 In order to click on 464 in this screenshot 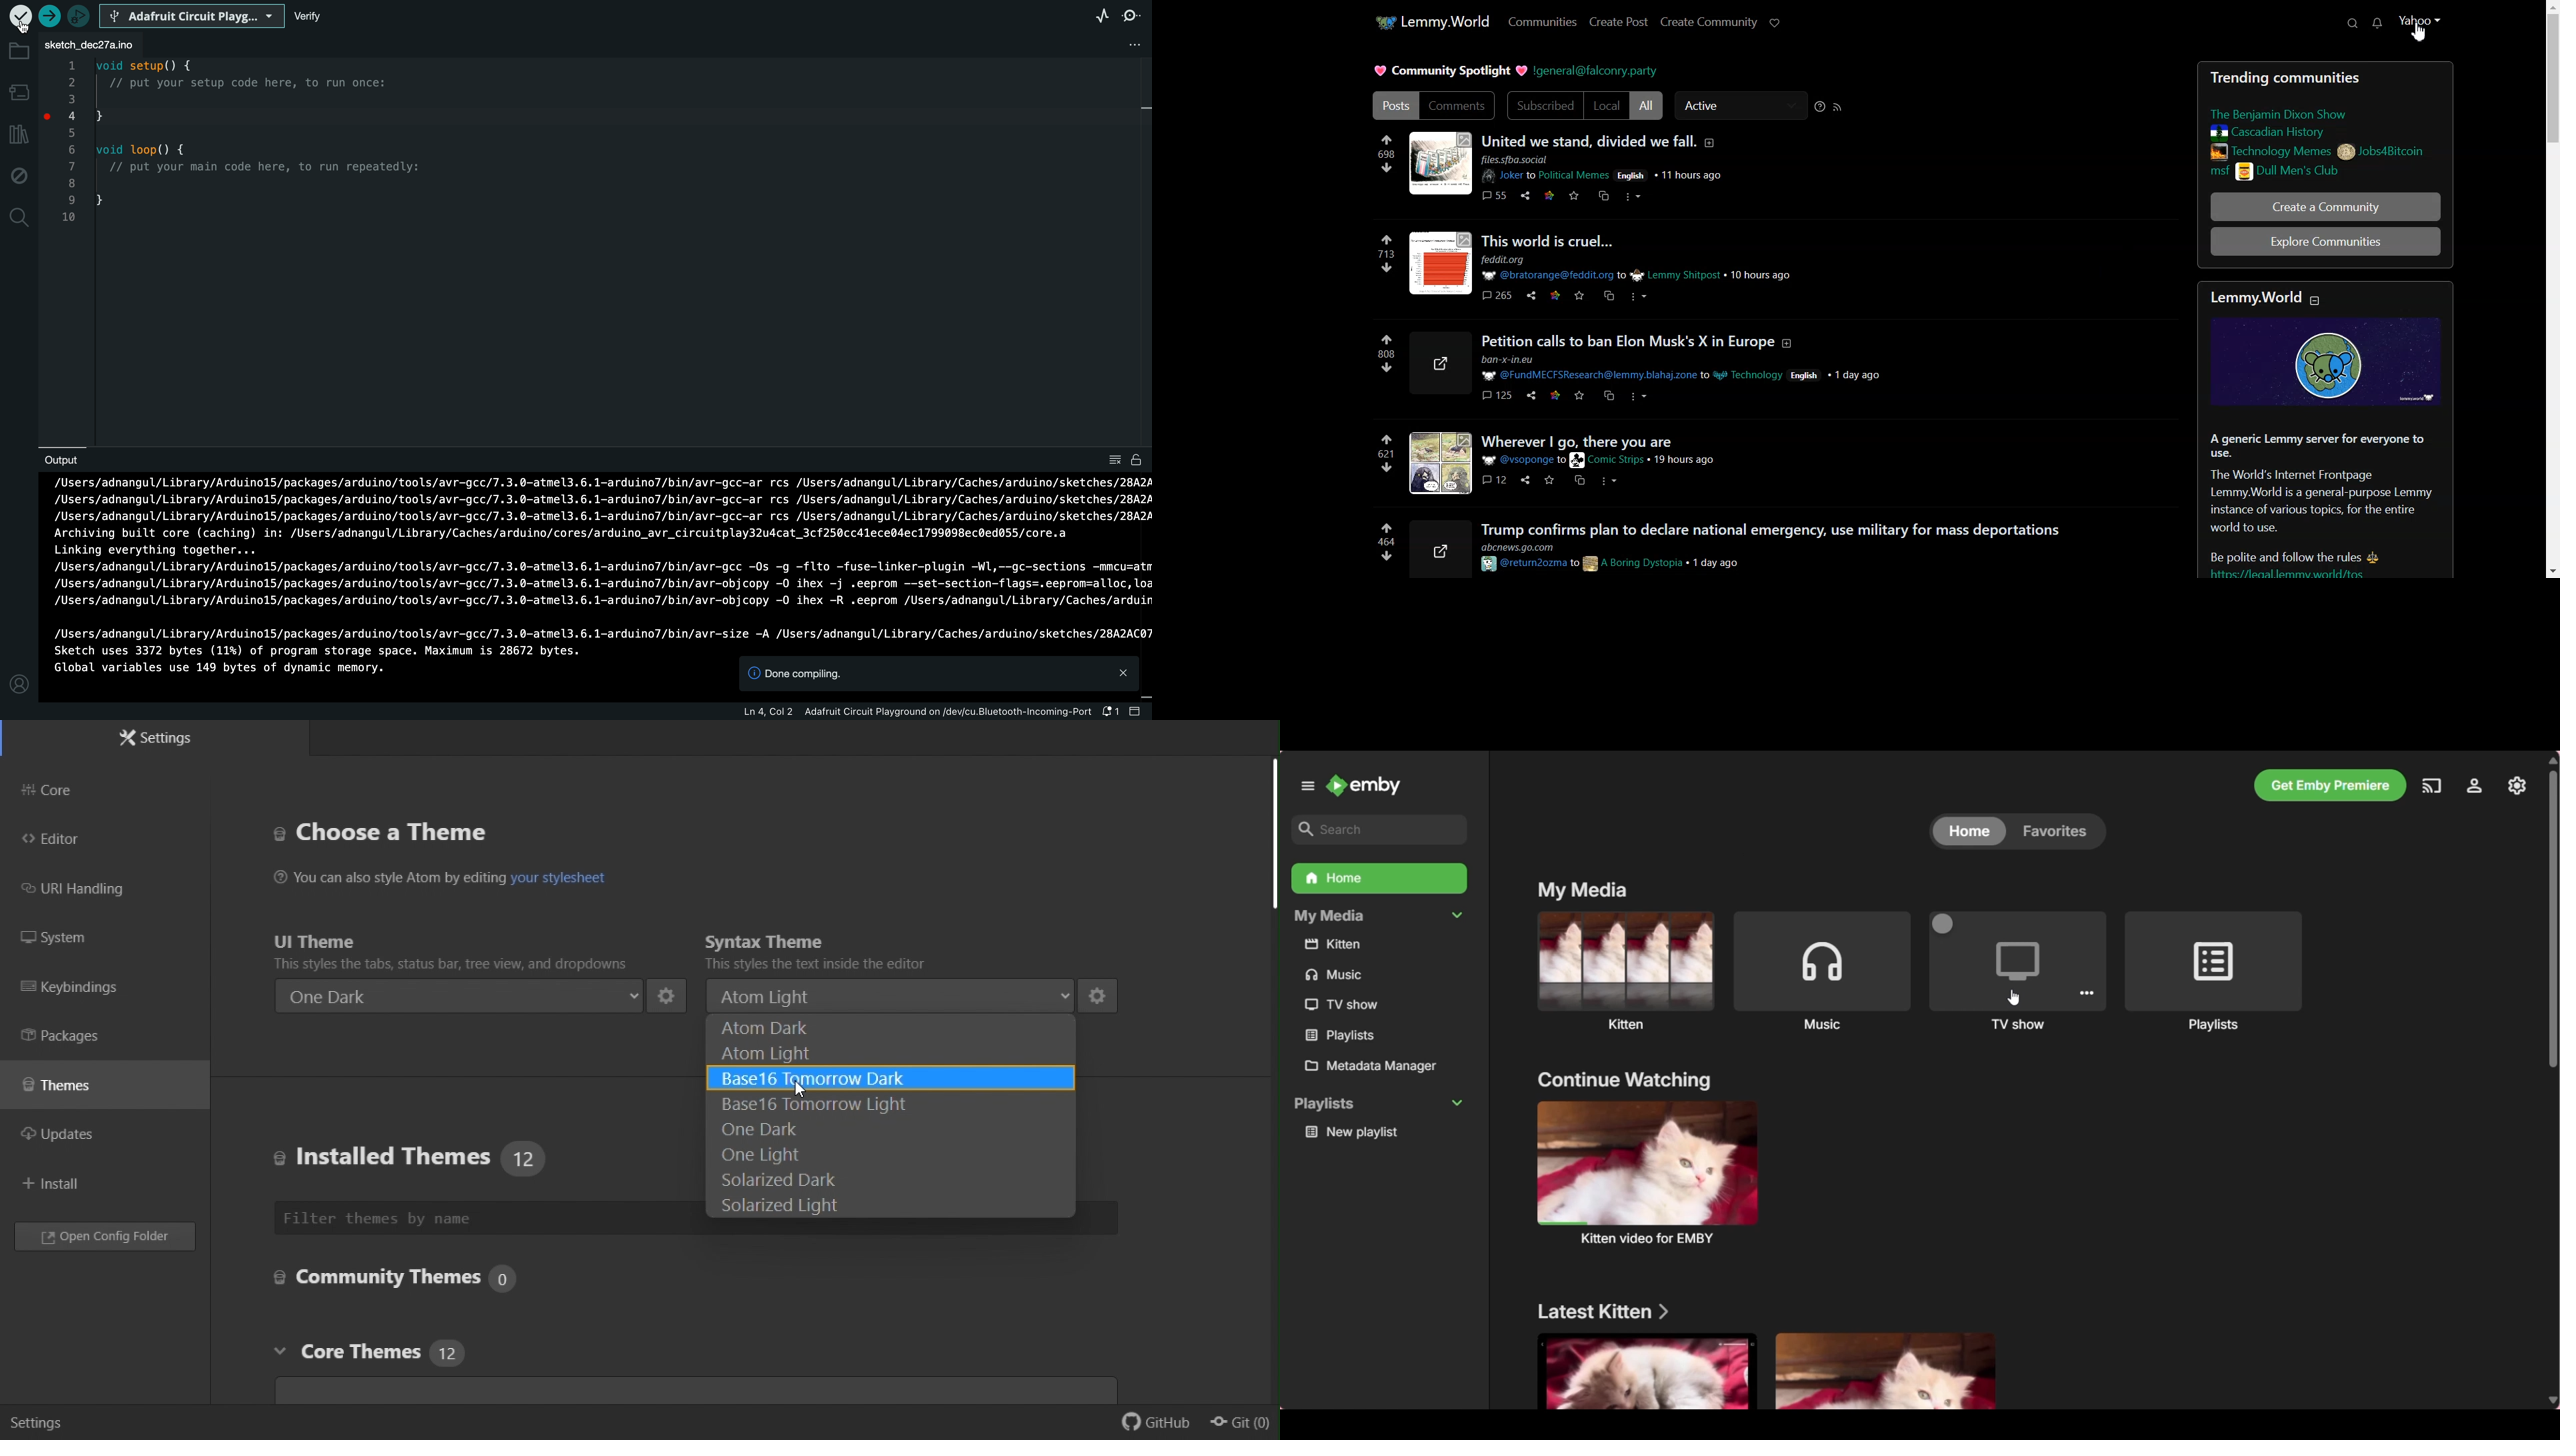, I will do `click(1382, 541)`.